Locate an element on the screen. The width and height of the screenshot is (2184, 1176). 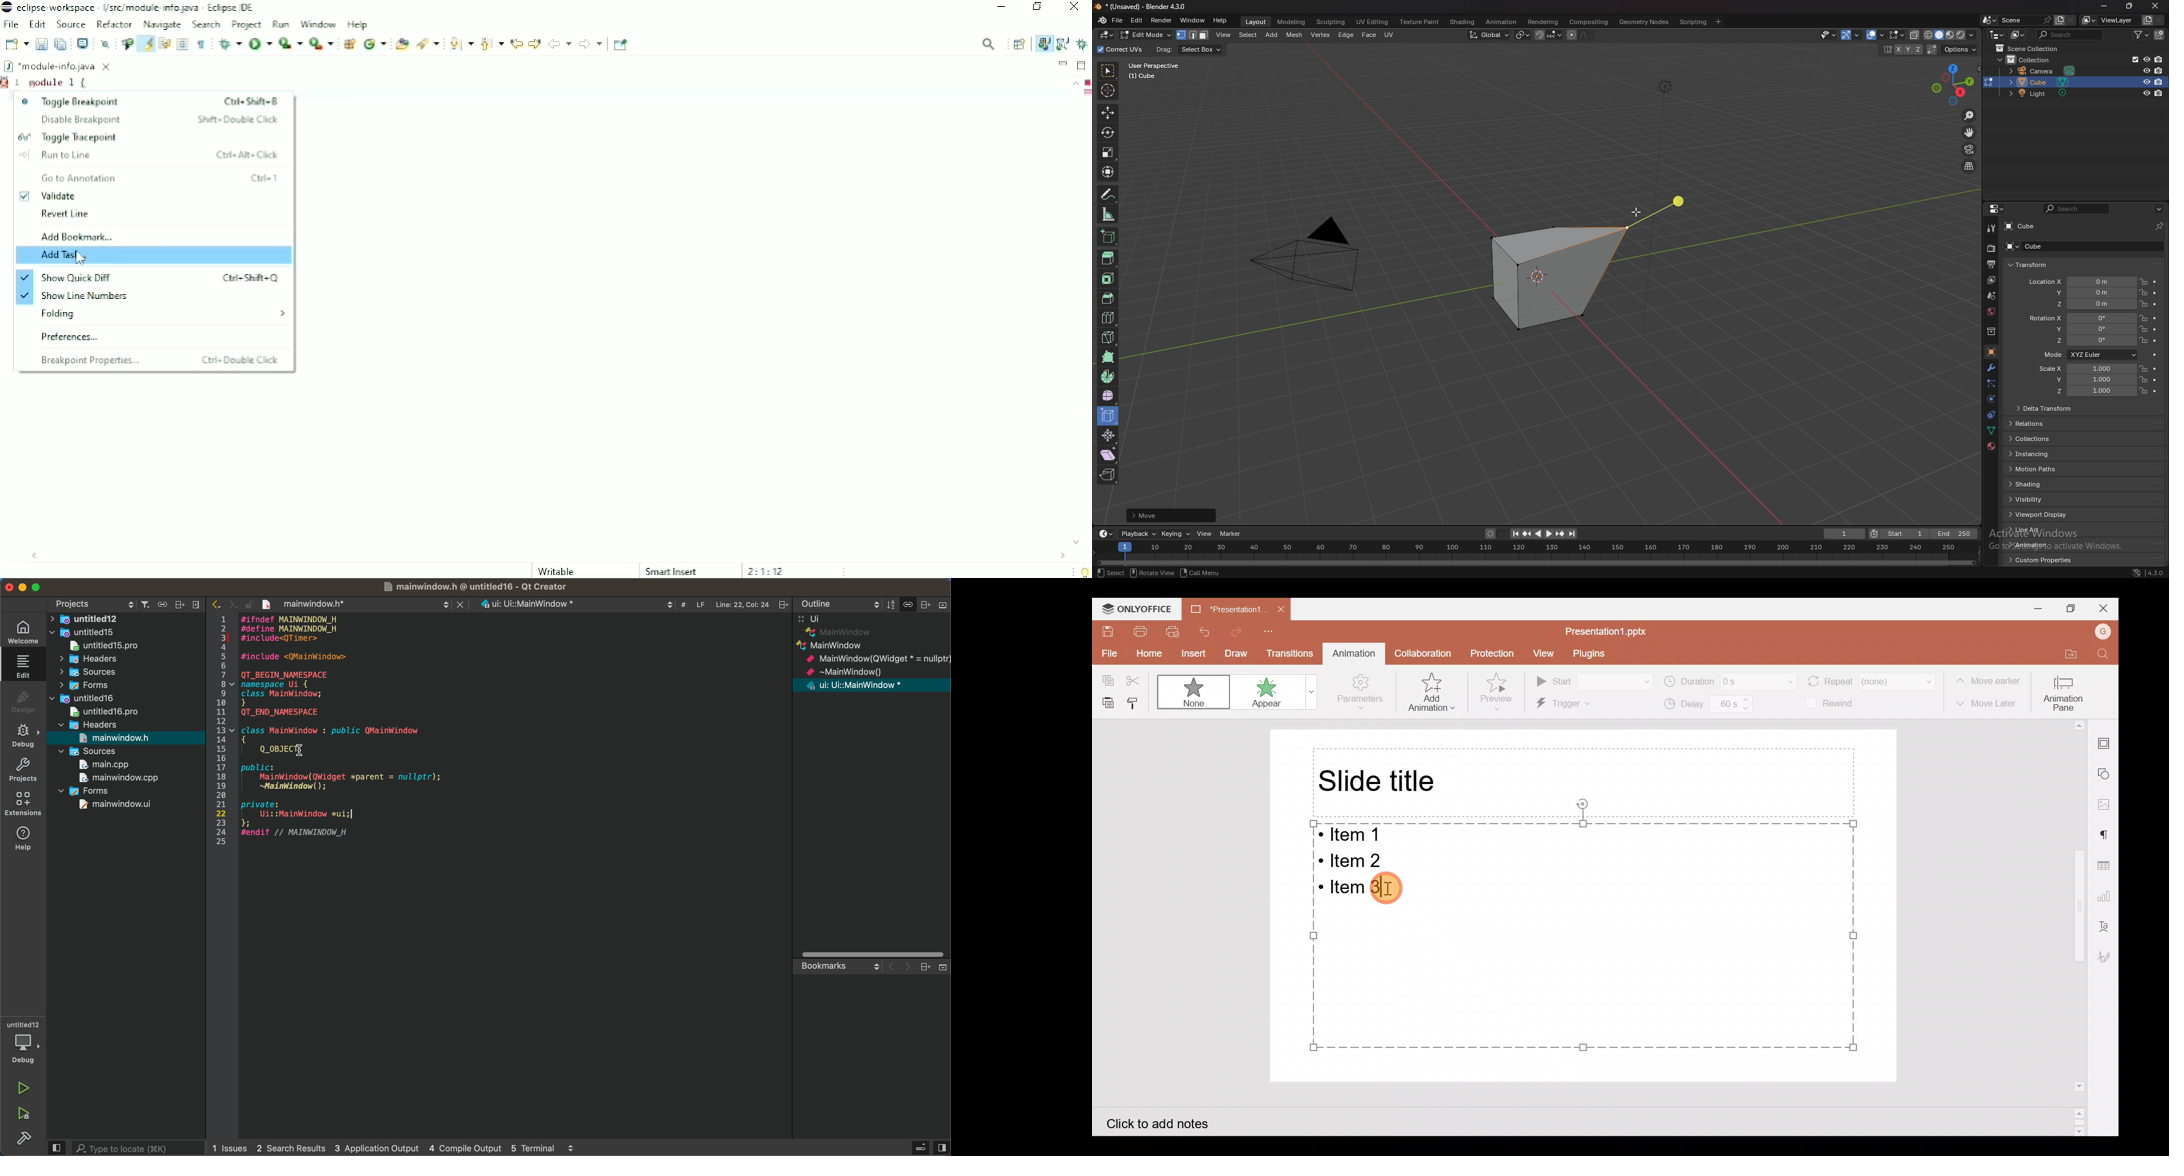
Toggle Breakpoint is located at coordinates (150, 100).